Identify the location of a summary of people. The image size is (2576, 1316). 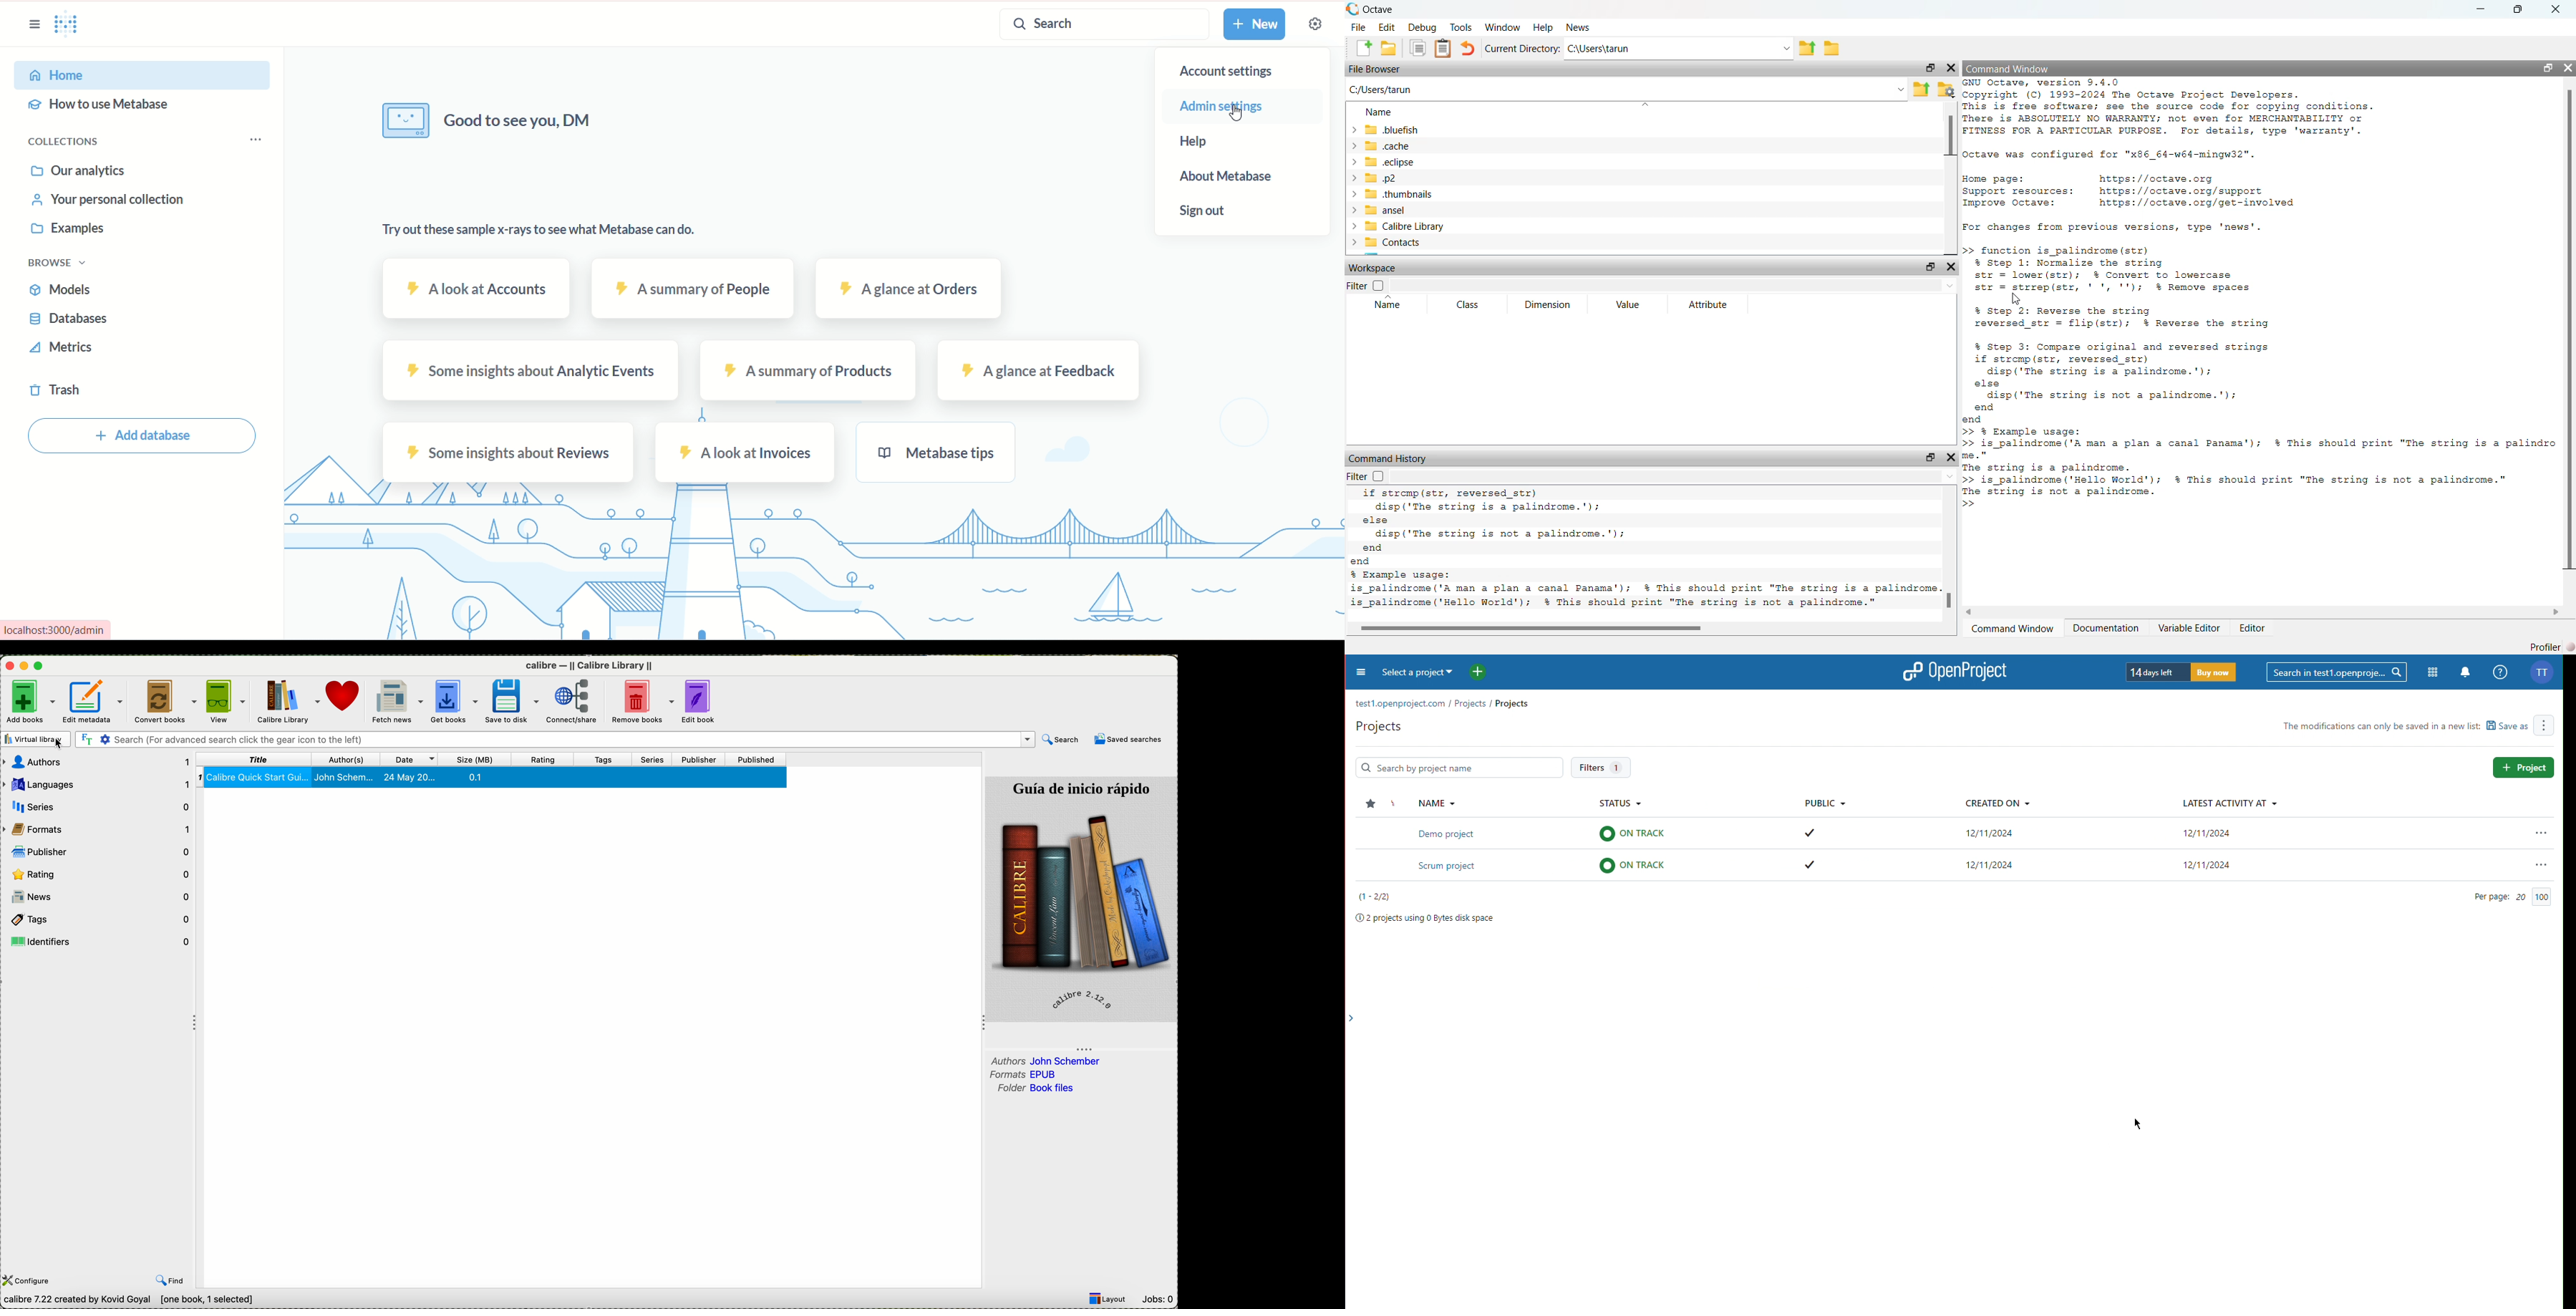
(692, 290).